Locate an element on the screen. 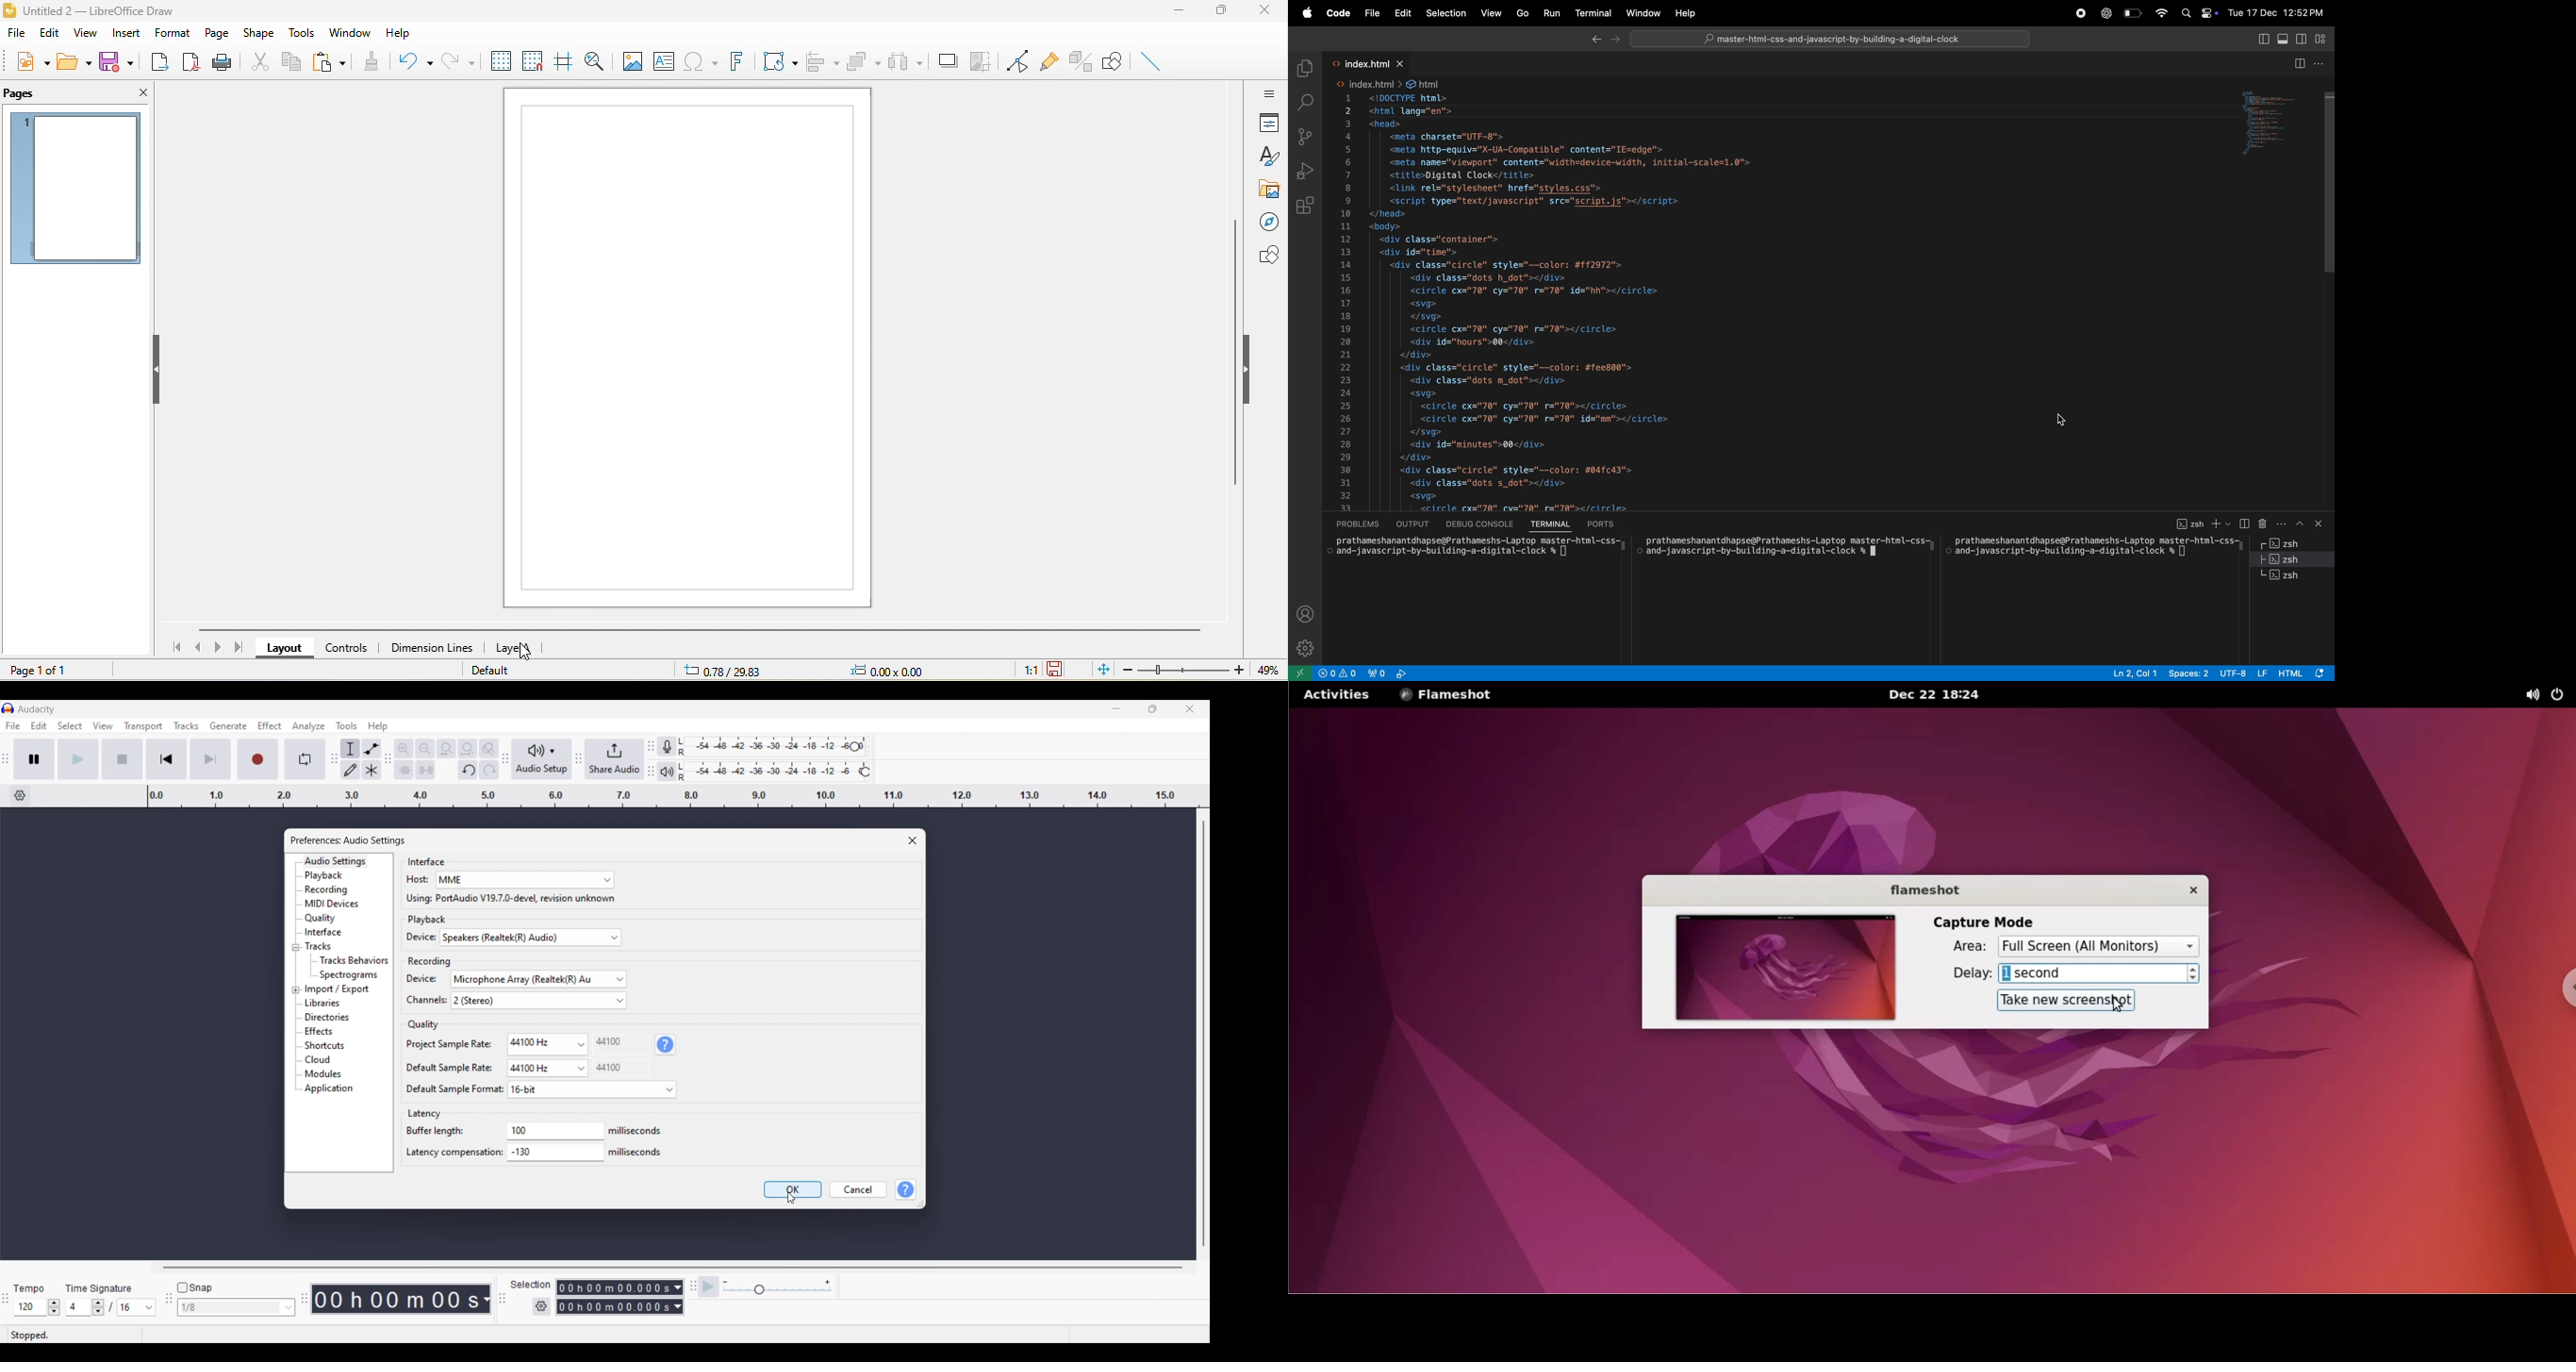 The image size is (2576, 1372). Quality is located at coordinates (336, 918).